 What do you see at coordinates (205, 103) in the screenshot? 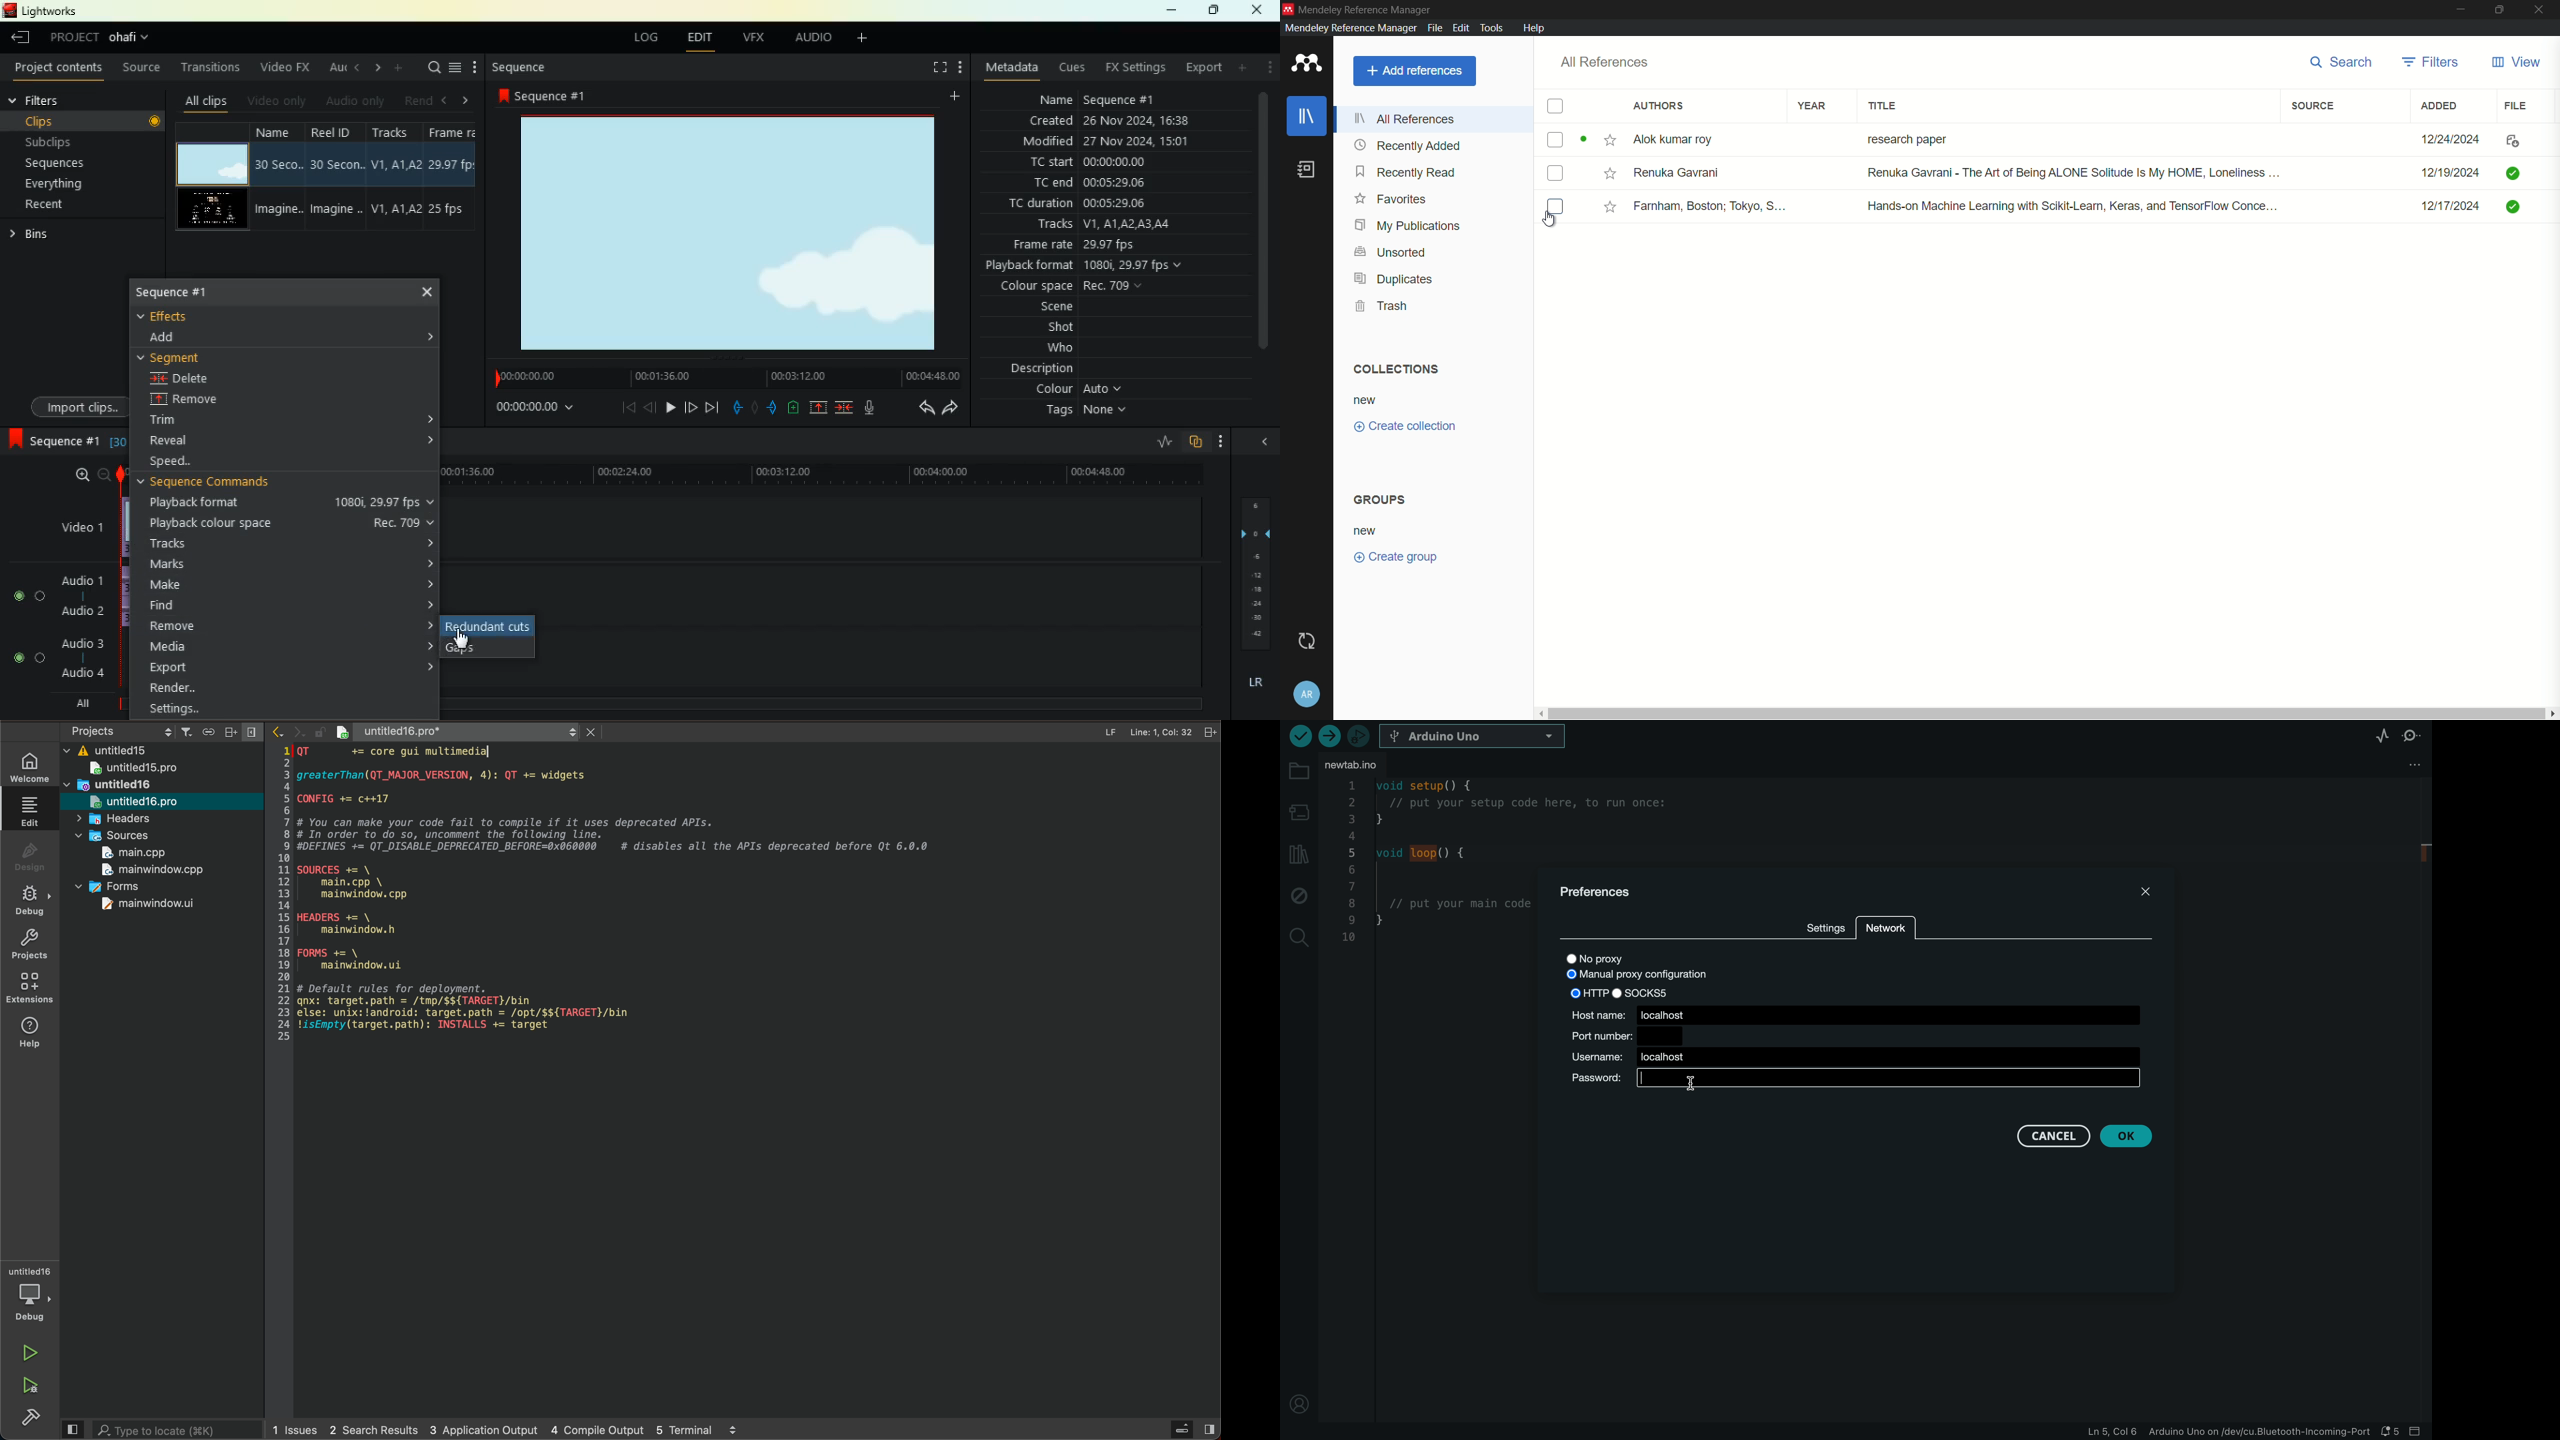
I see `all clips` at bounding box center [205, 103].